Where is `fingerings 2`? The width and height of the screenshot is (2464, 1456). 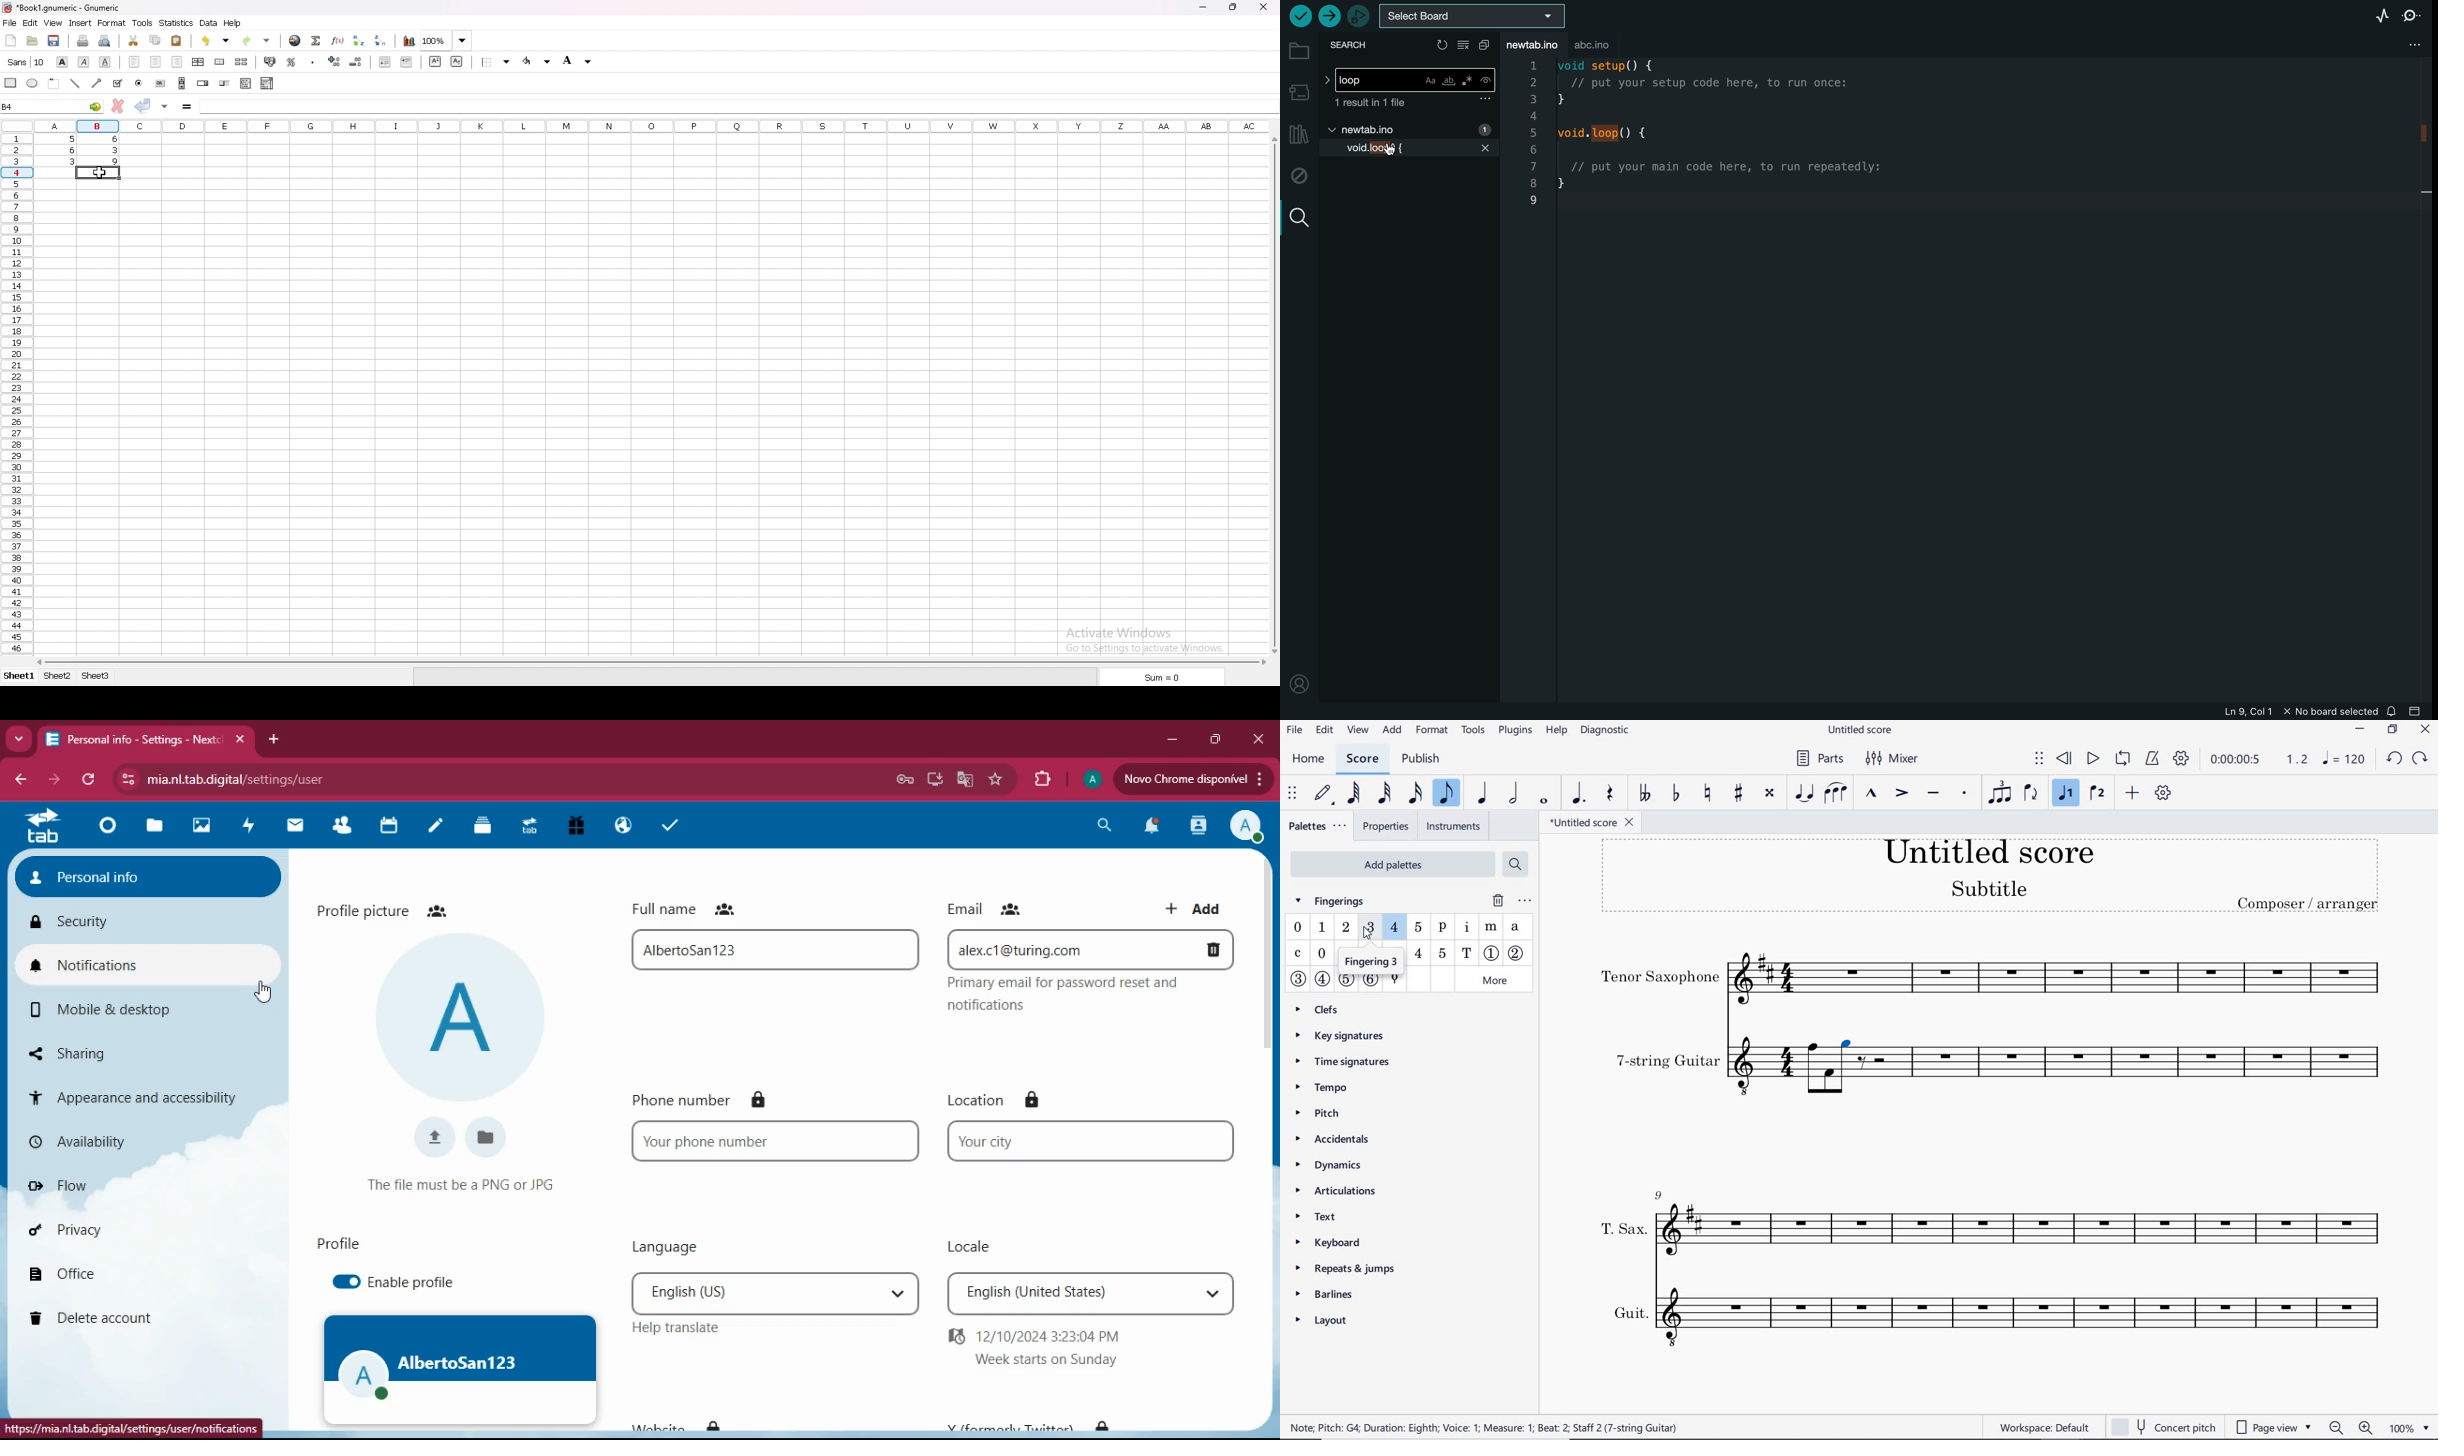
fingerings 2 is located at coordinates (1345, 927).